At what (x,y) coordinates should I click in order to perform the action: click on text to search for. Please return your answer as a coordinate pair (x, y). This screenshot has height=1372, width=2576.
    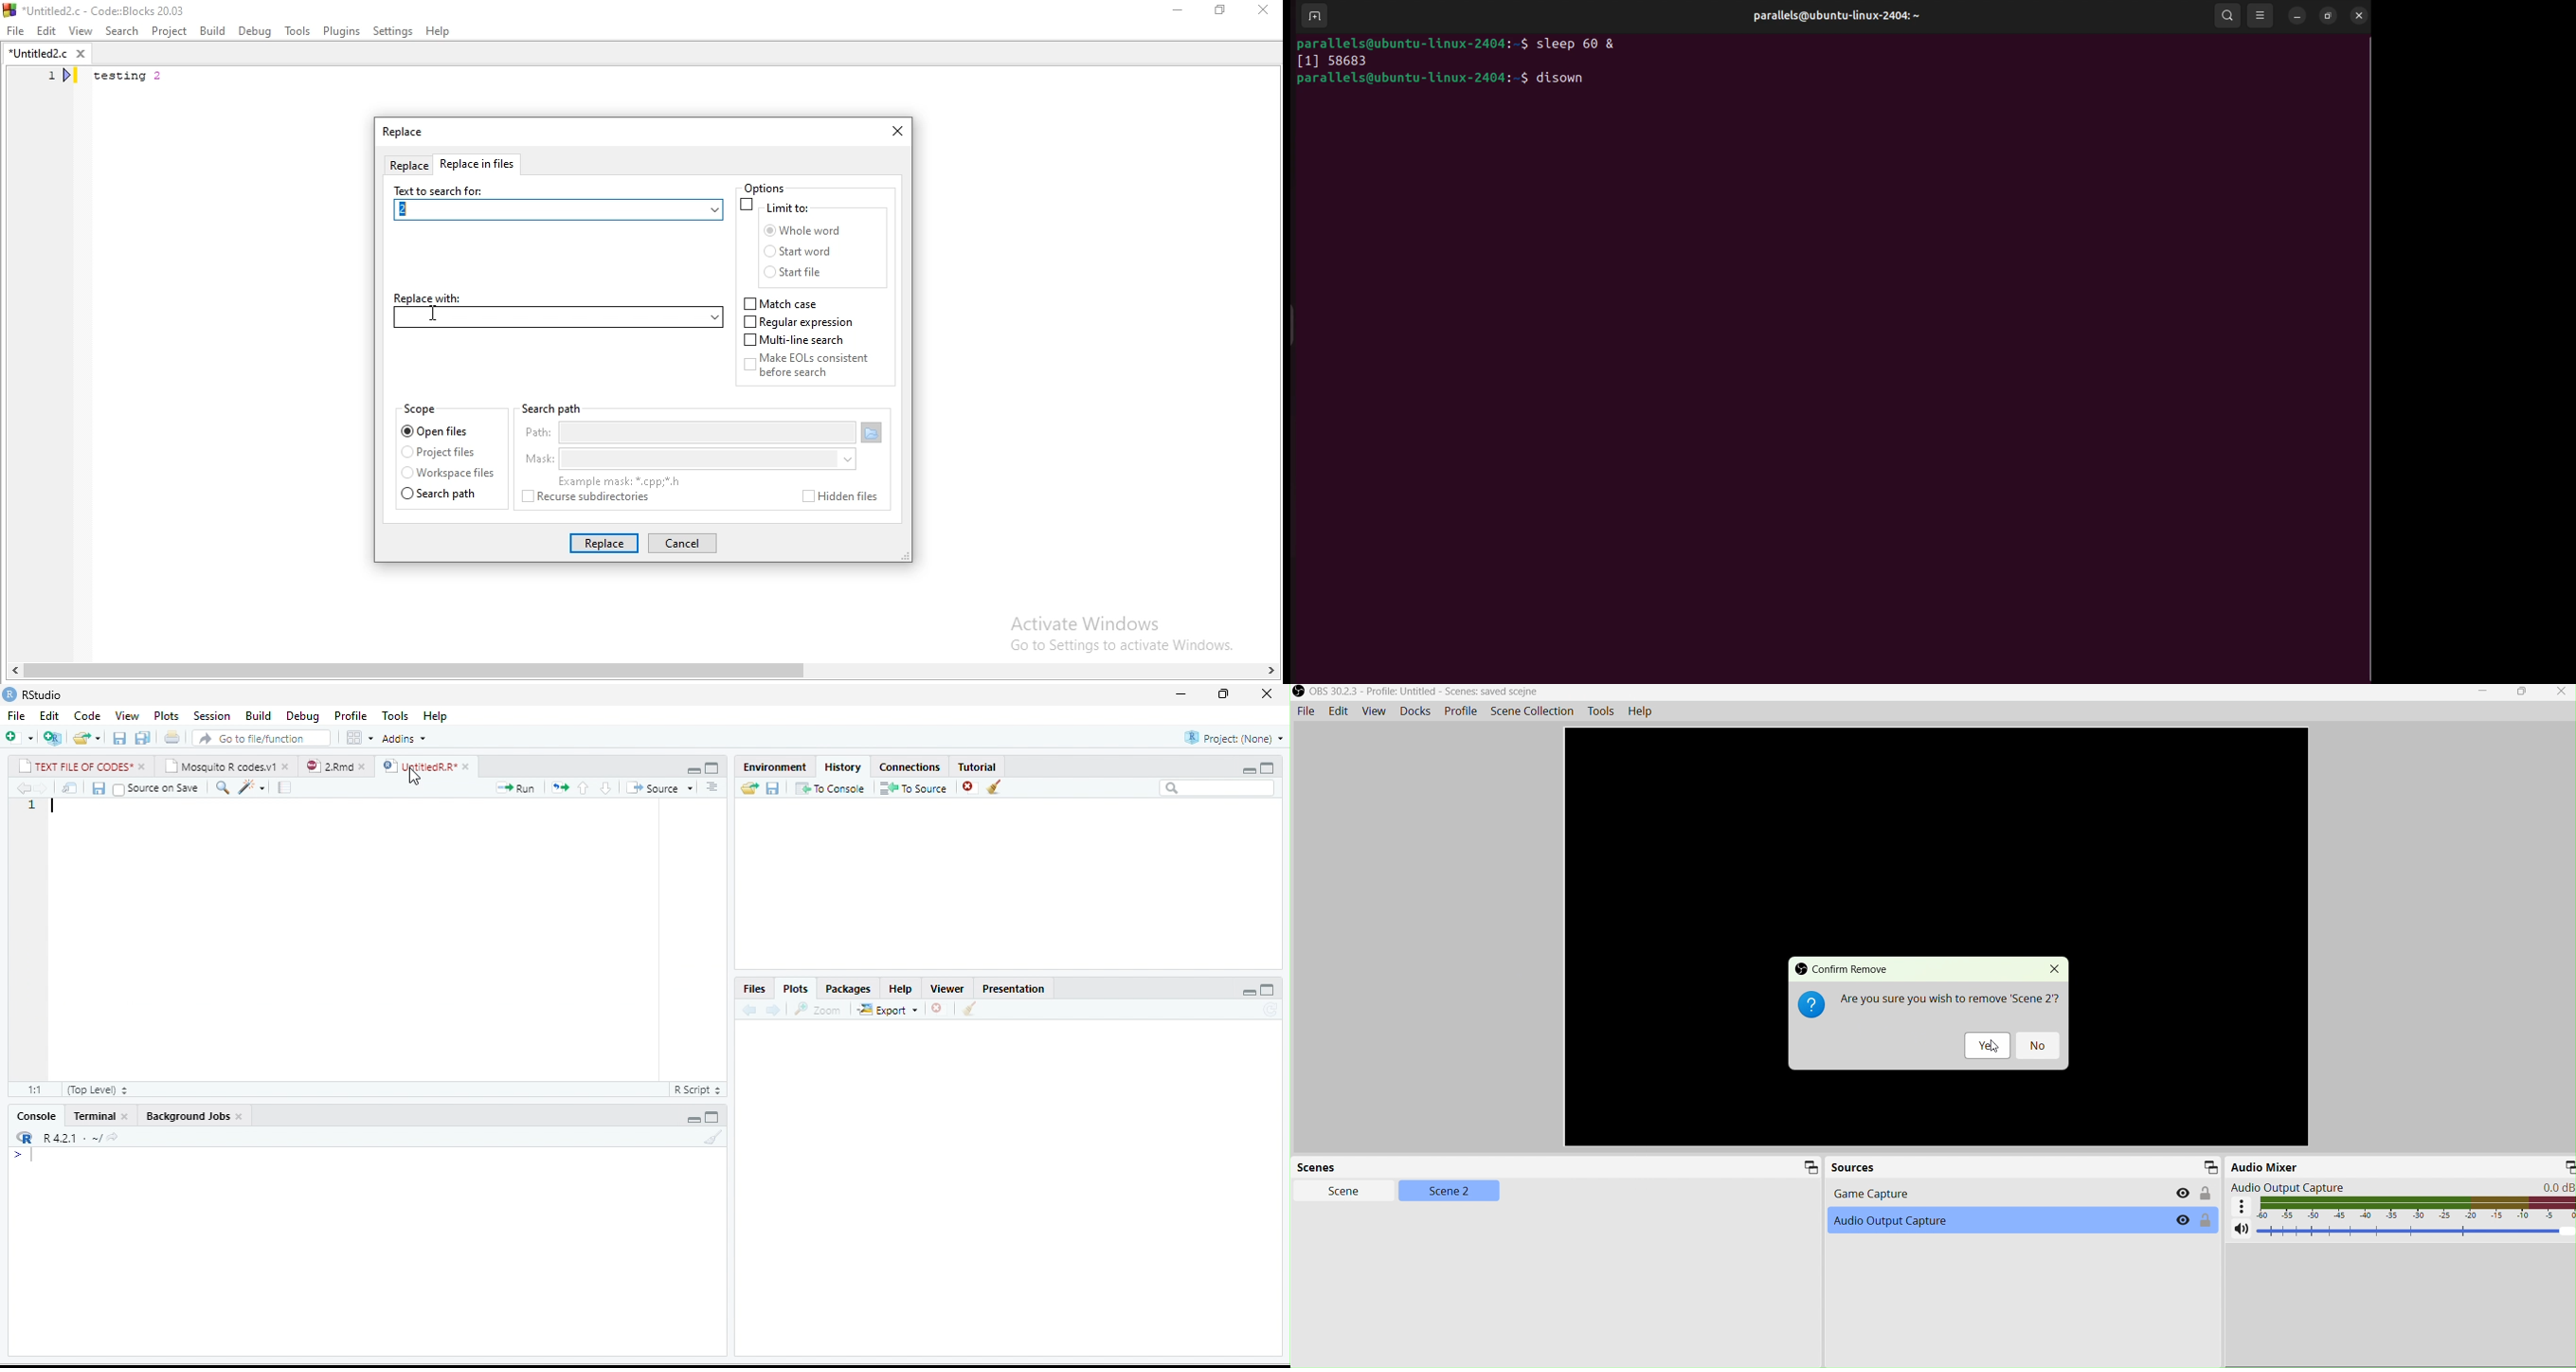
    Looking at the image, I should click on (448, 193).